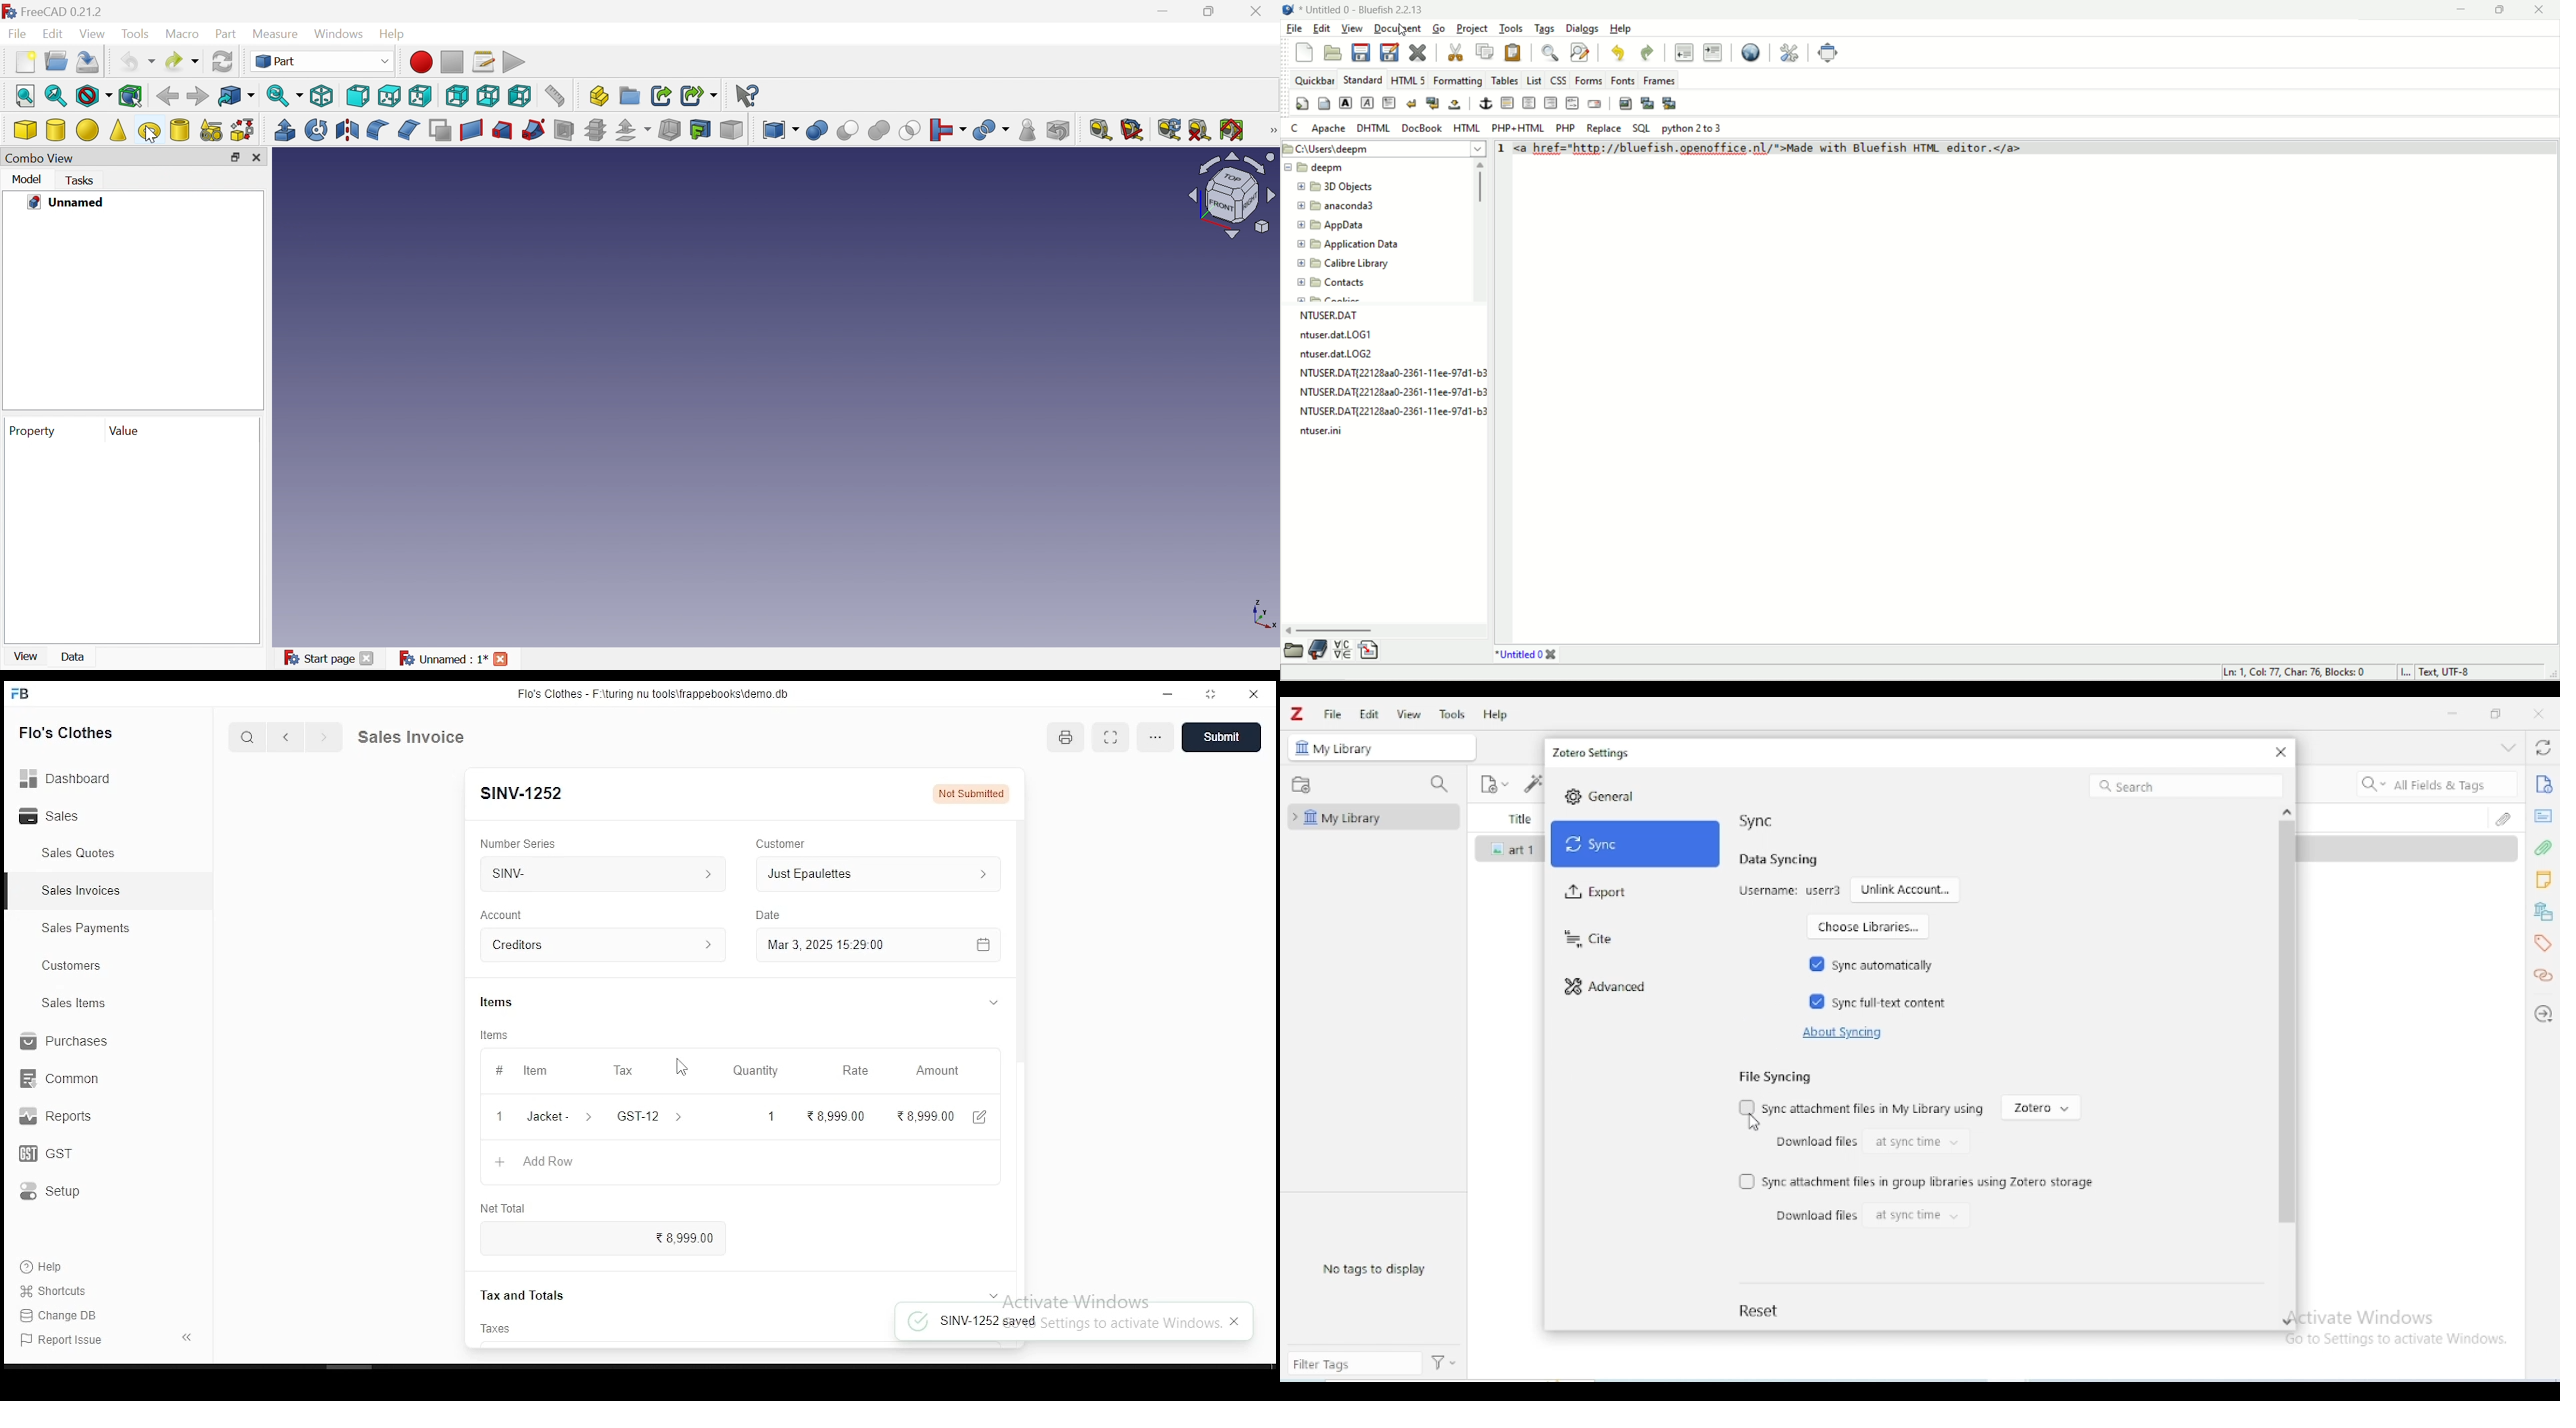  Describe the element at coordinates (879, 130) in the screenshot. I see `Union` at that location.